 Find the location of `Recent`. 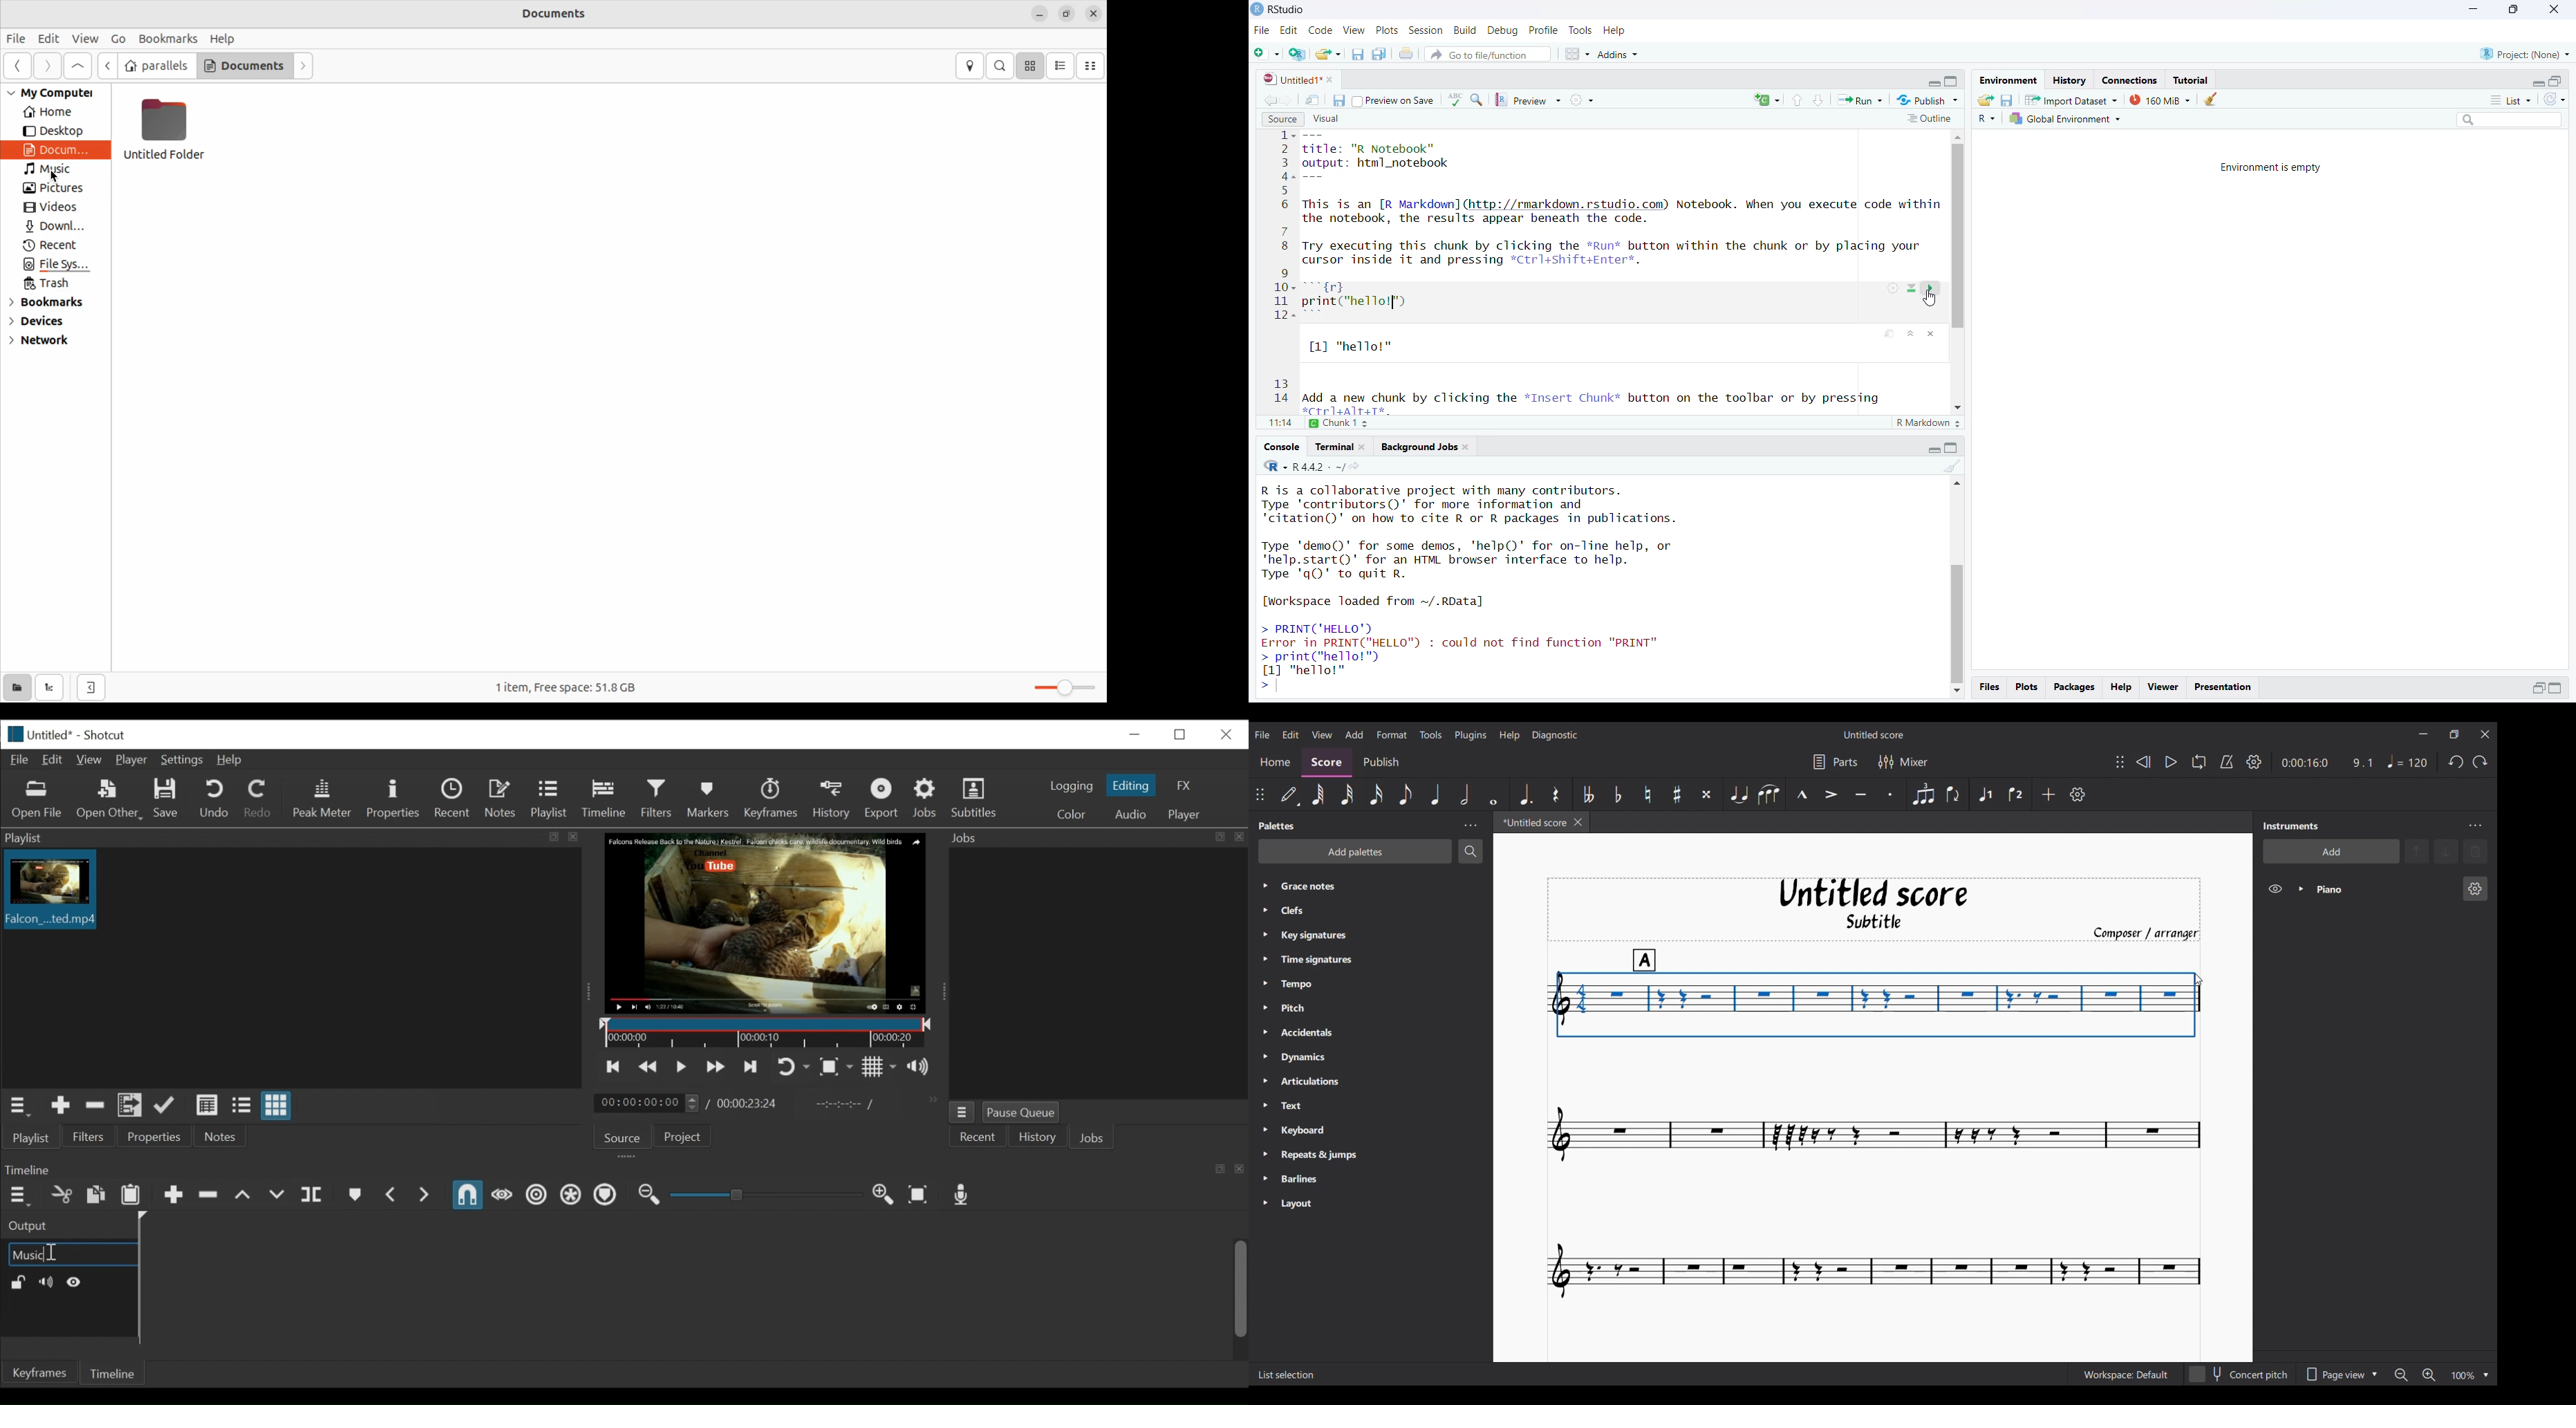

Recent is located at coordinates (453, 799).